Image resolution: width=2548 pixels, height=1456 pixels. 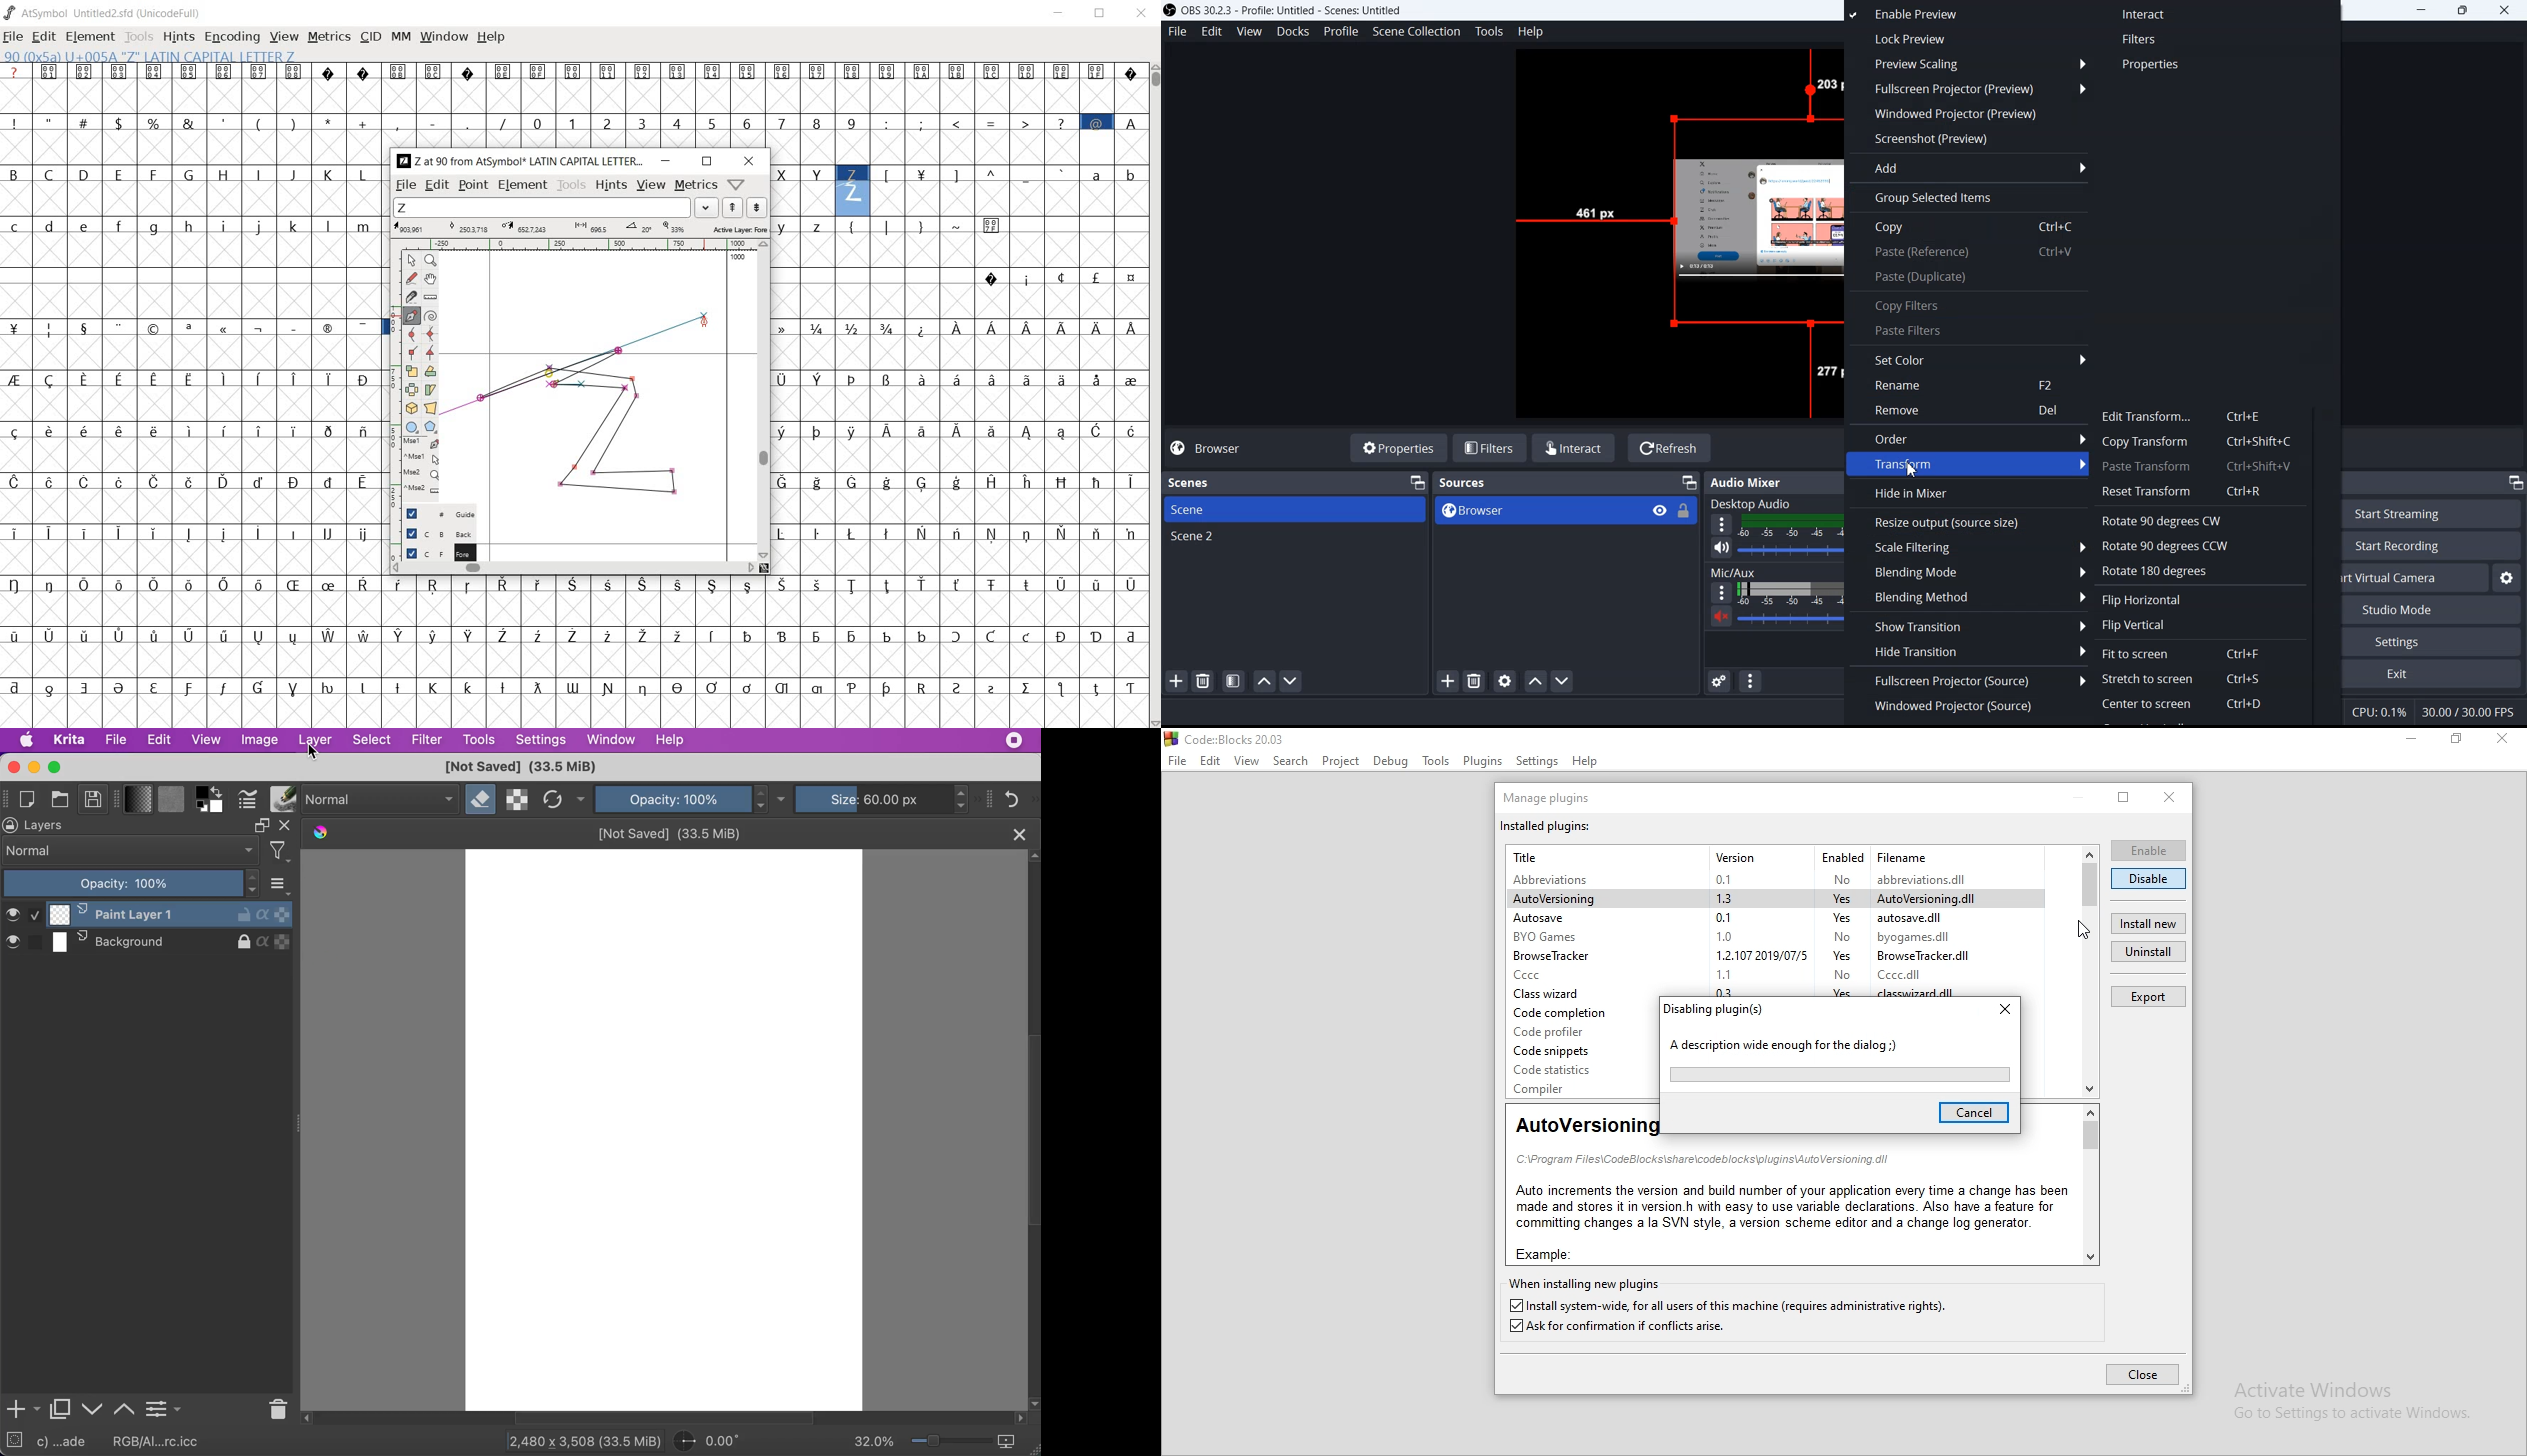 What do you see at coordinates (1289, 762) in the screenshot?
I see `Search` at bounding box center [1289, 762].